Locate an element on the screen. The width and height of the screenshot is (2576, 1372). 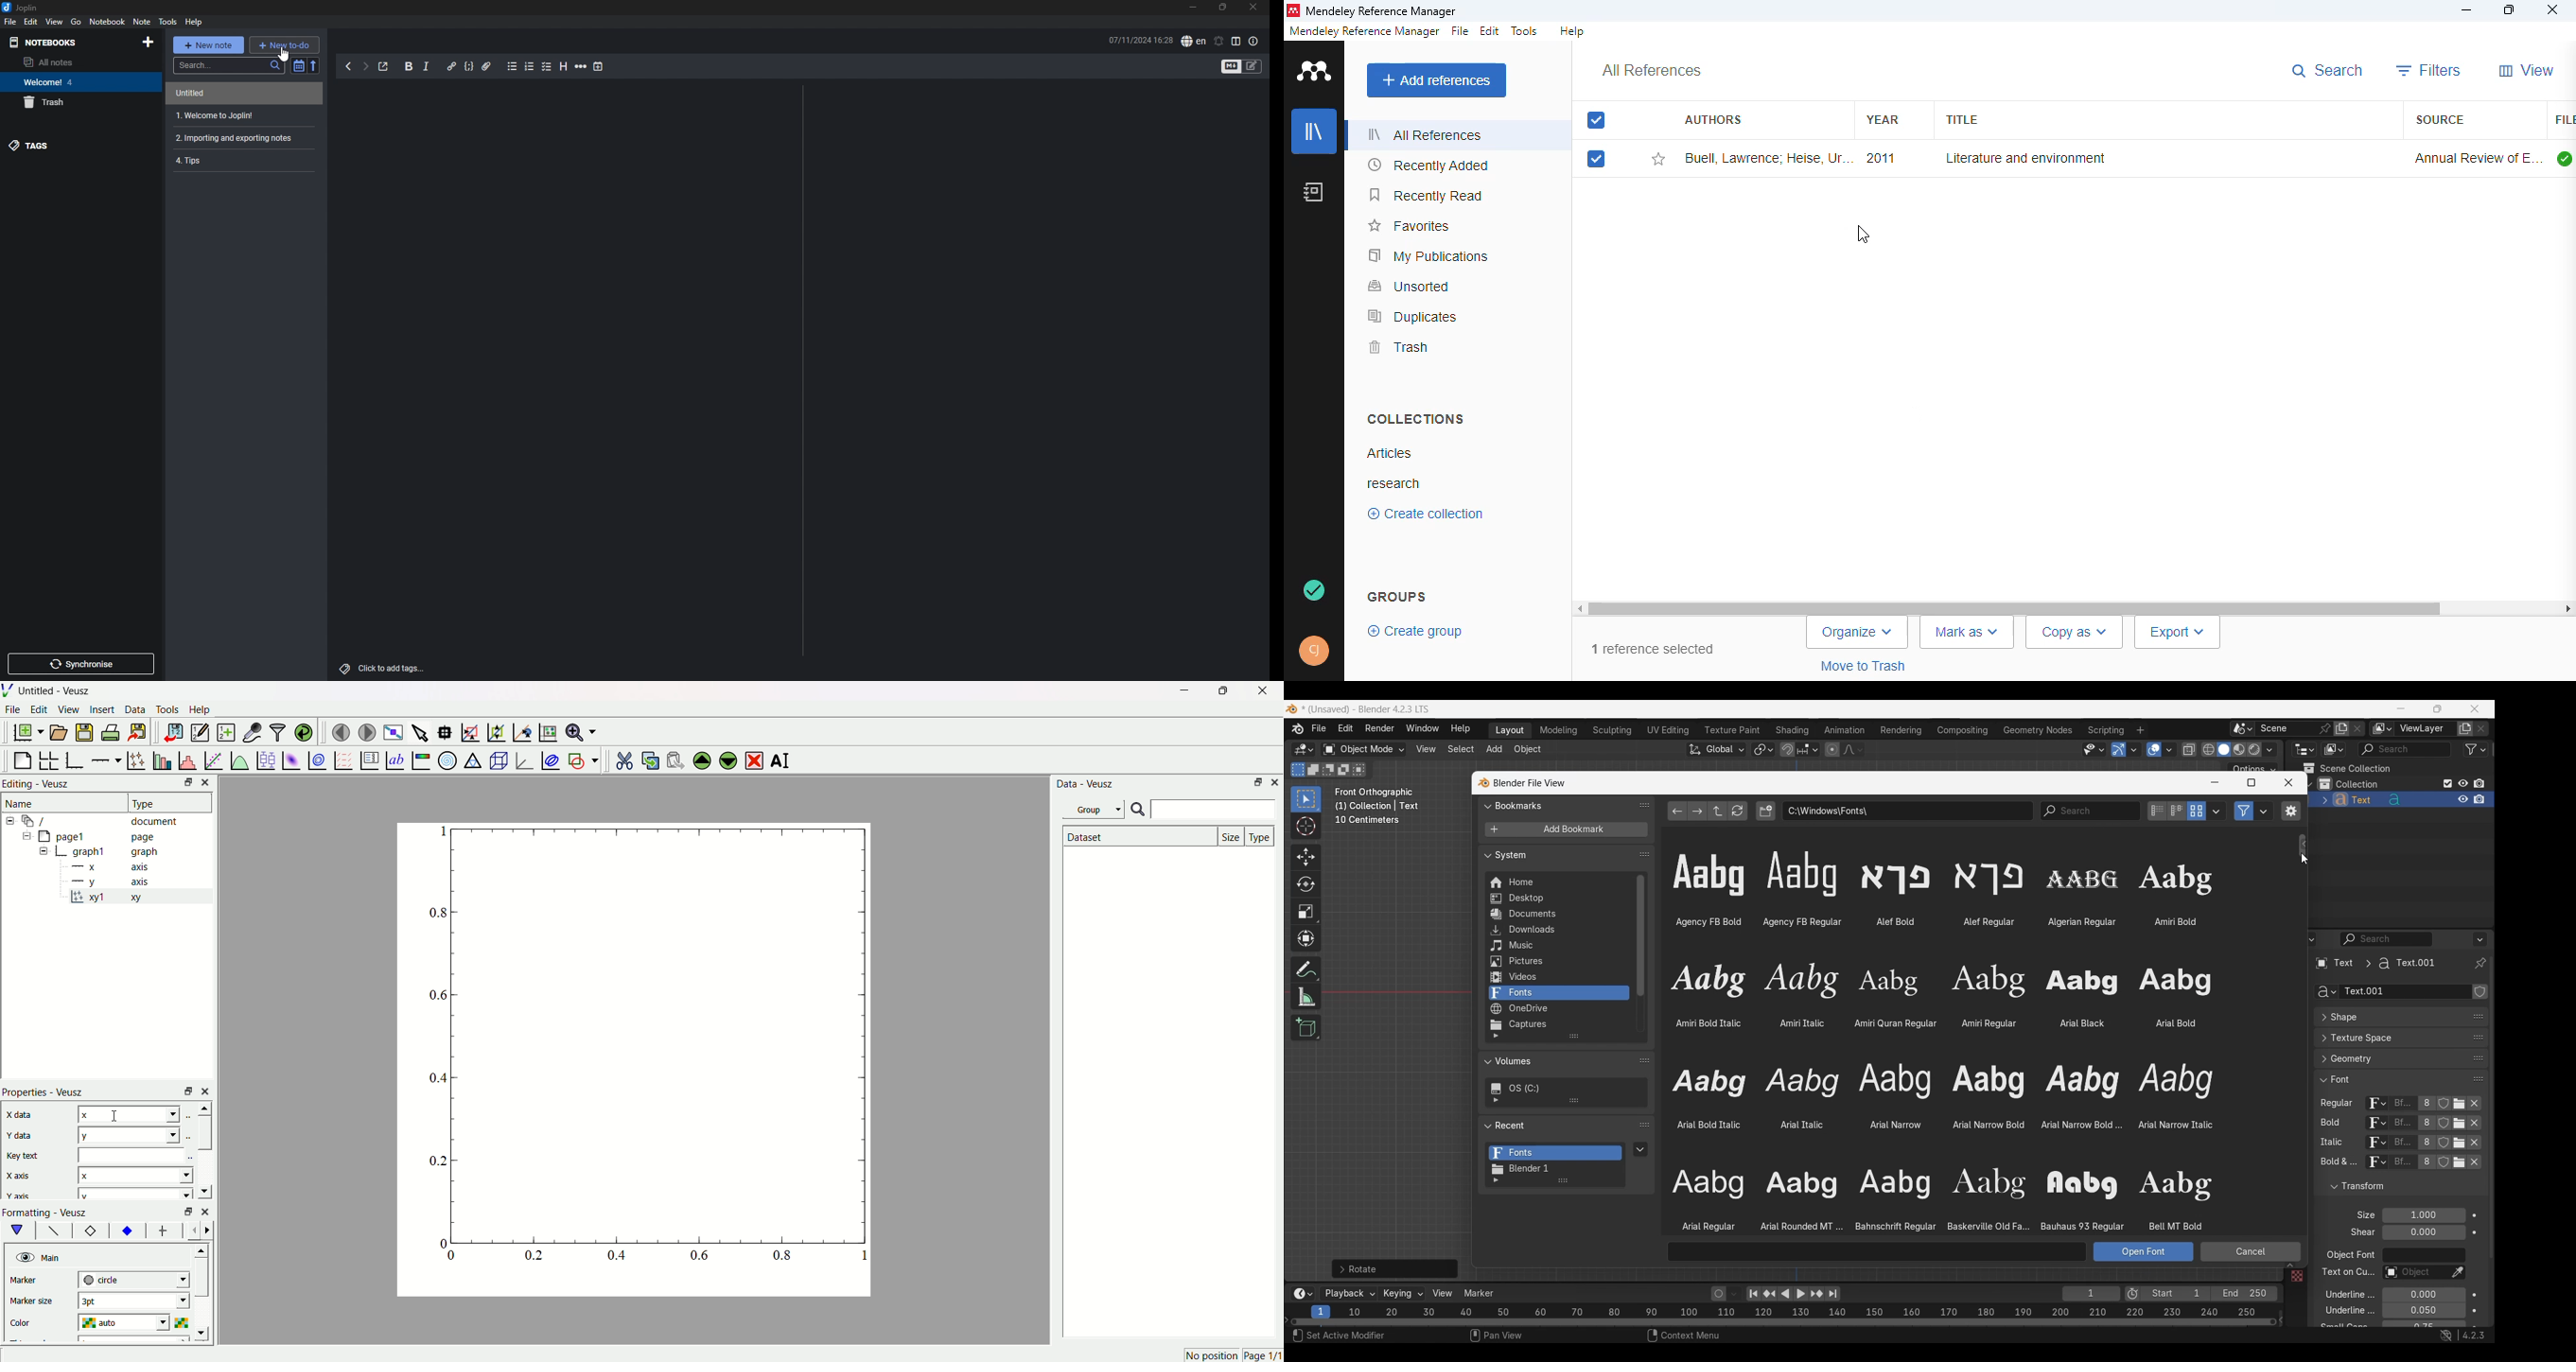
forward is located at coordinates (366, 67).